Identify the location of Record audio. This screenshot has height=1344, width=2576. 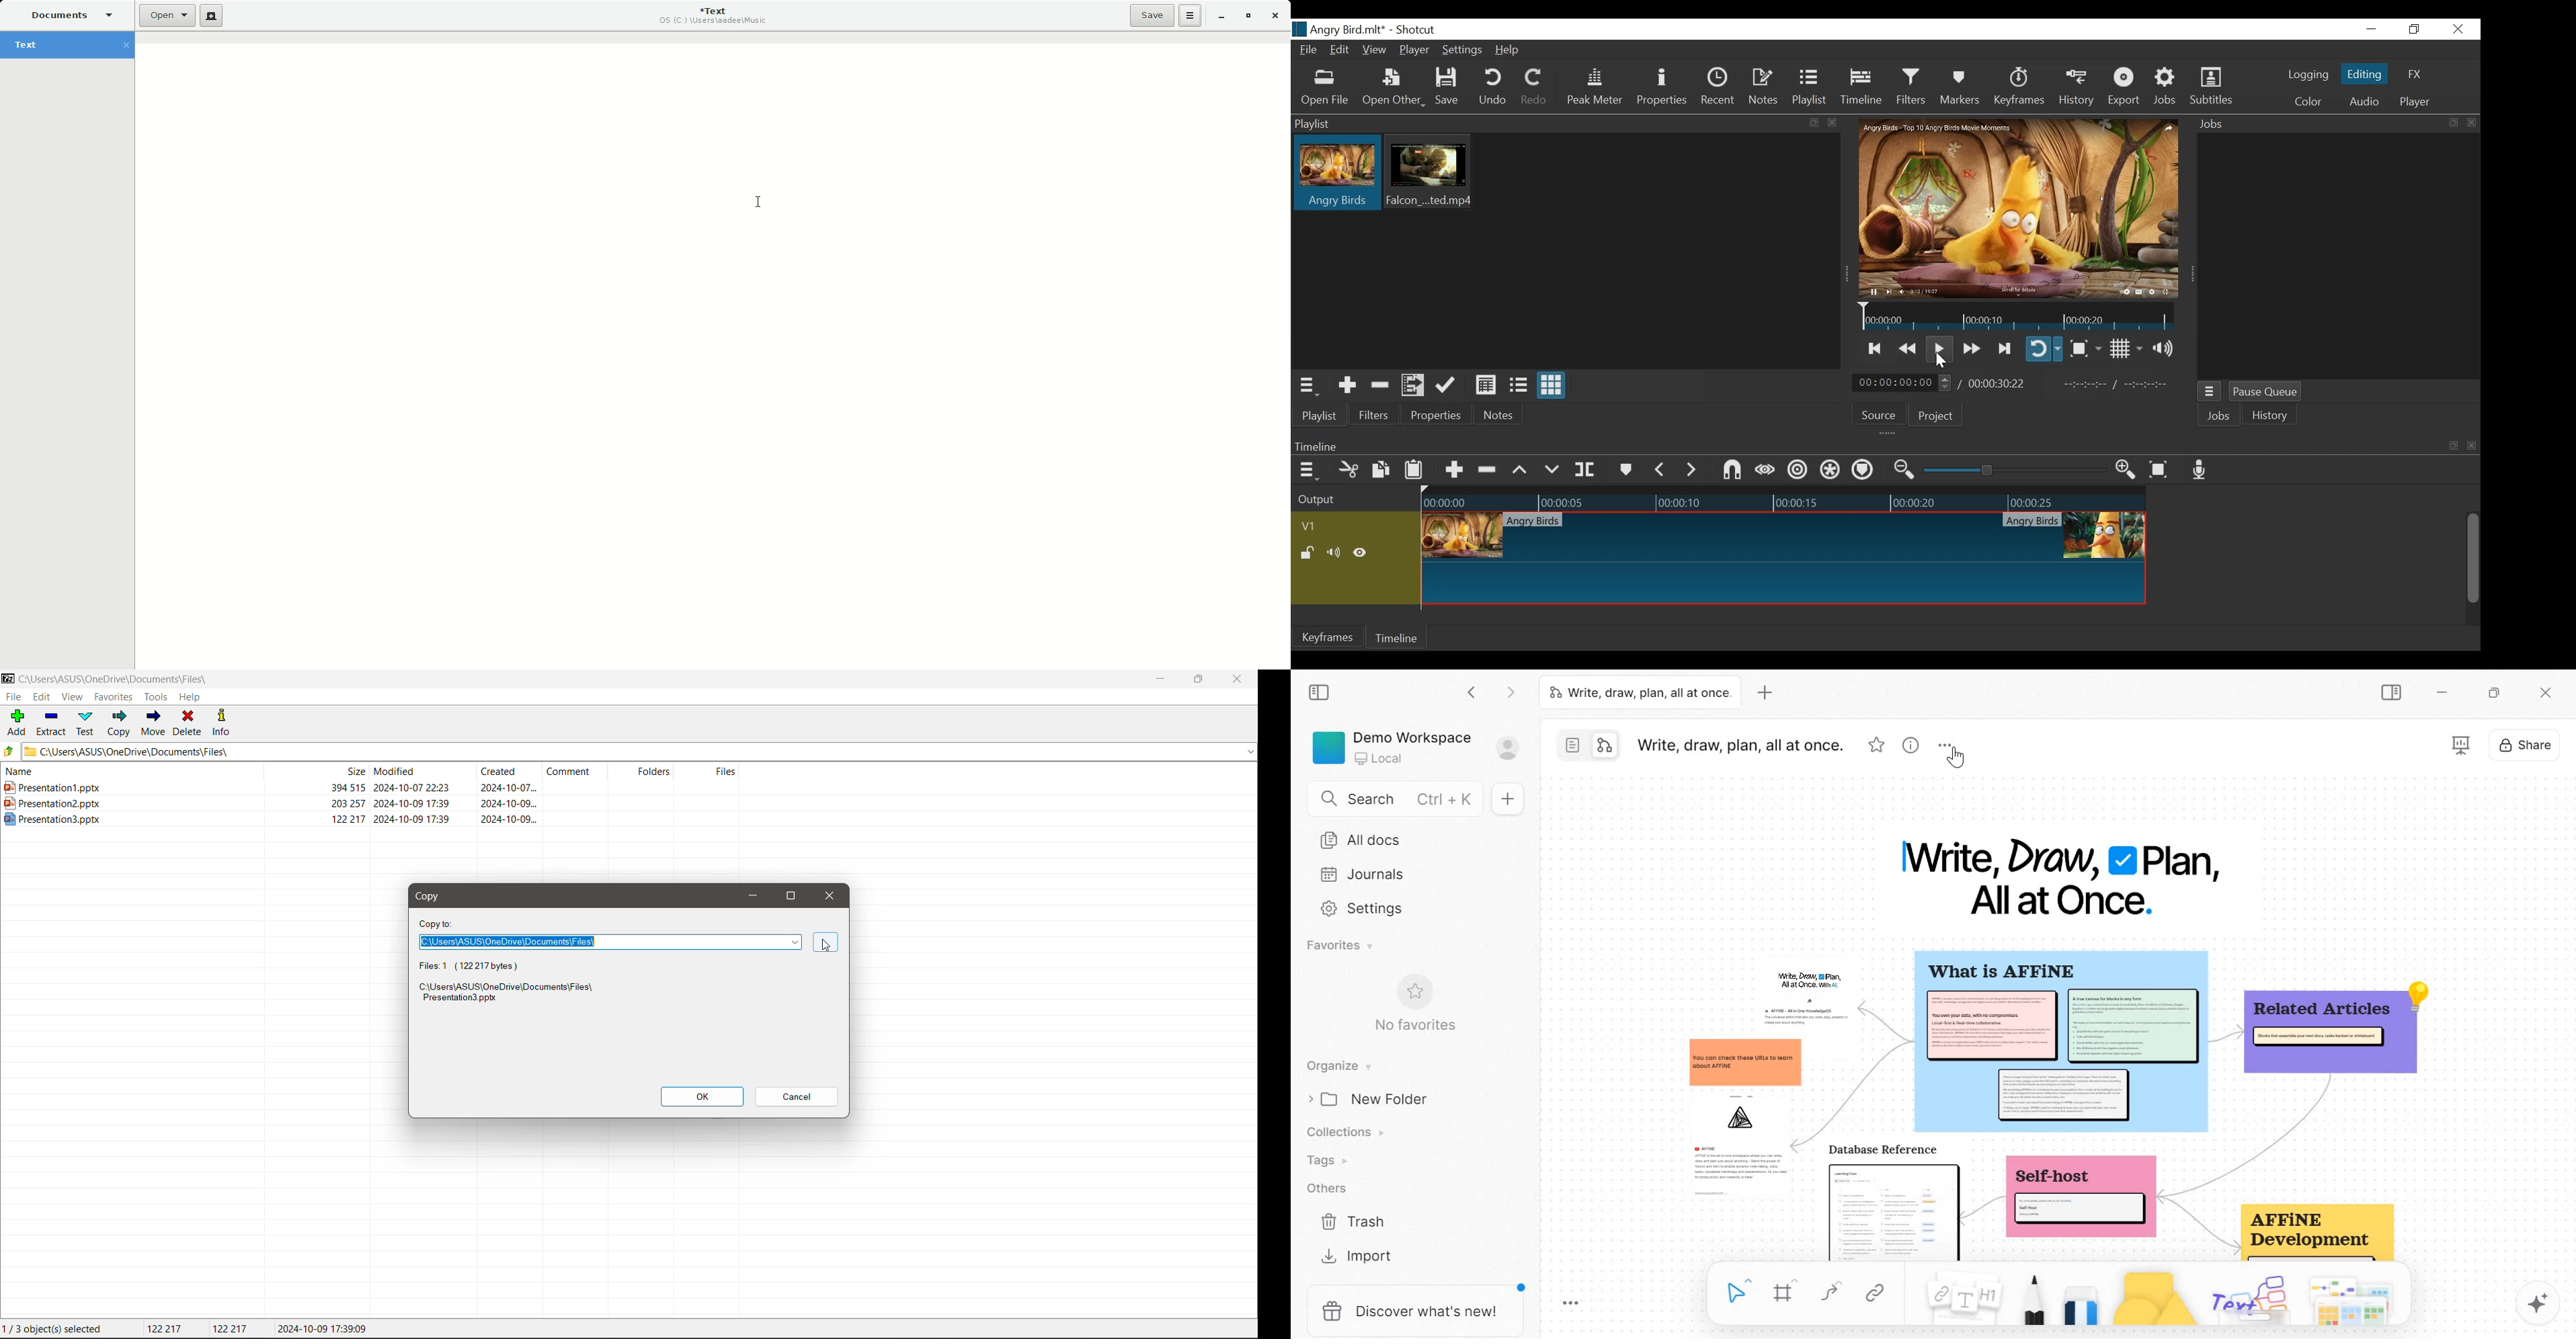
(2200, 471).